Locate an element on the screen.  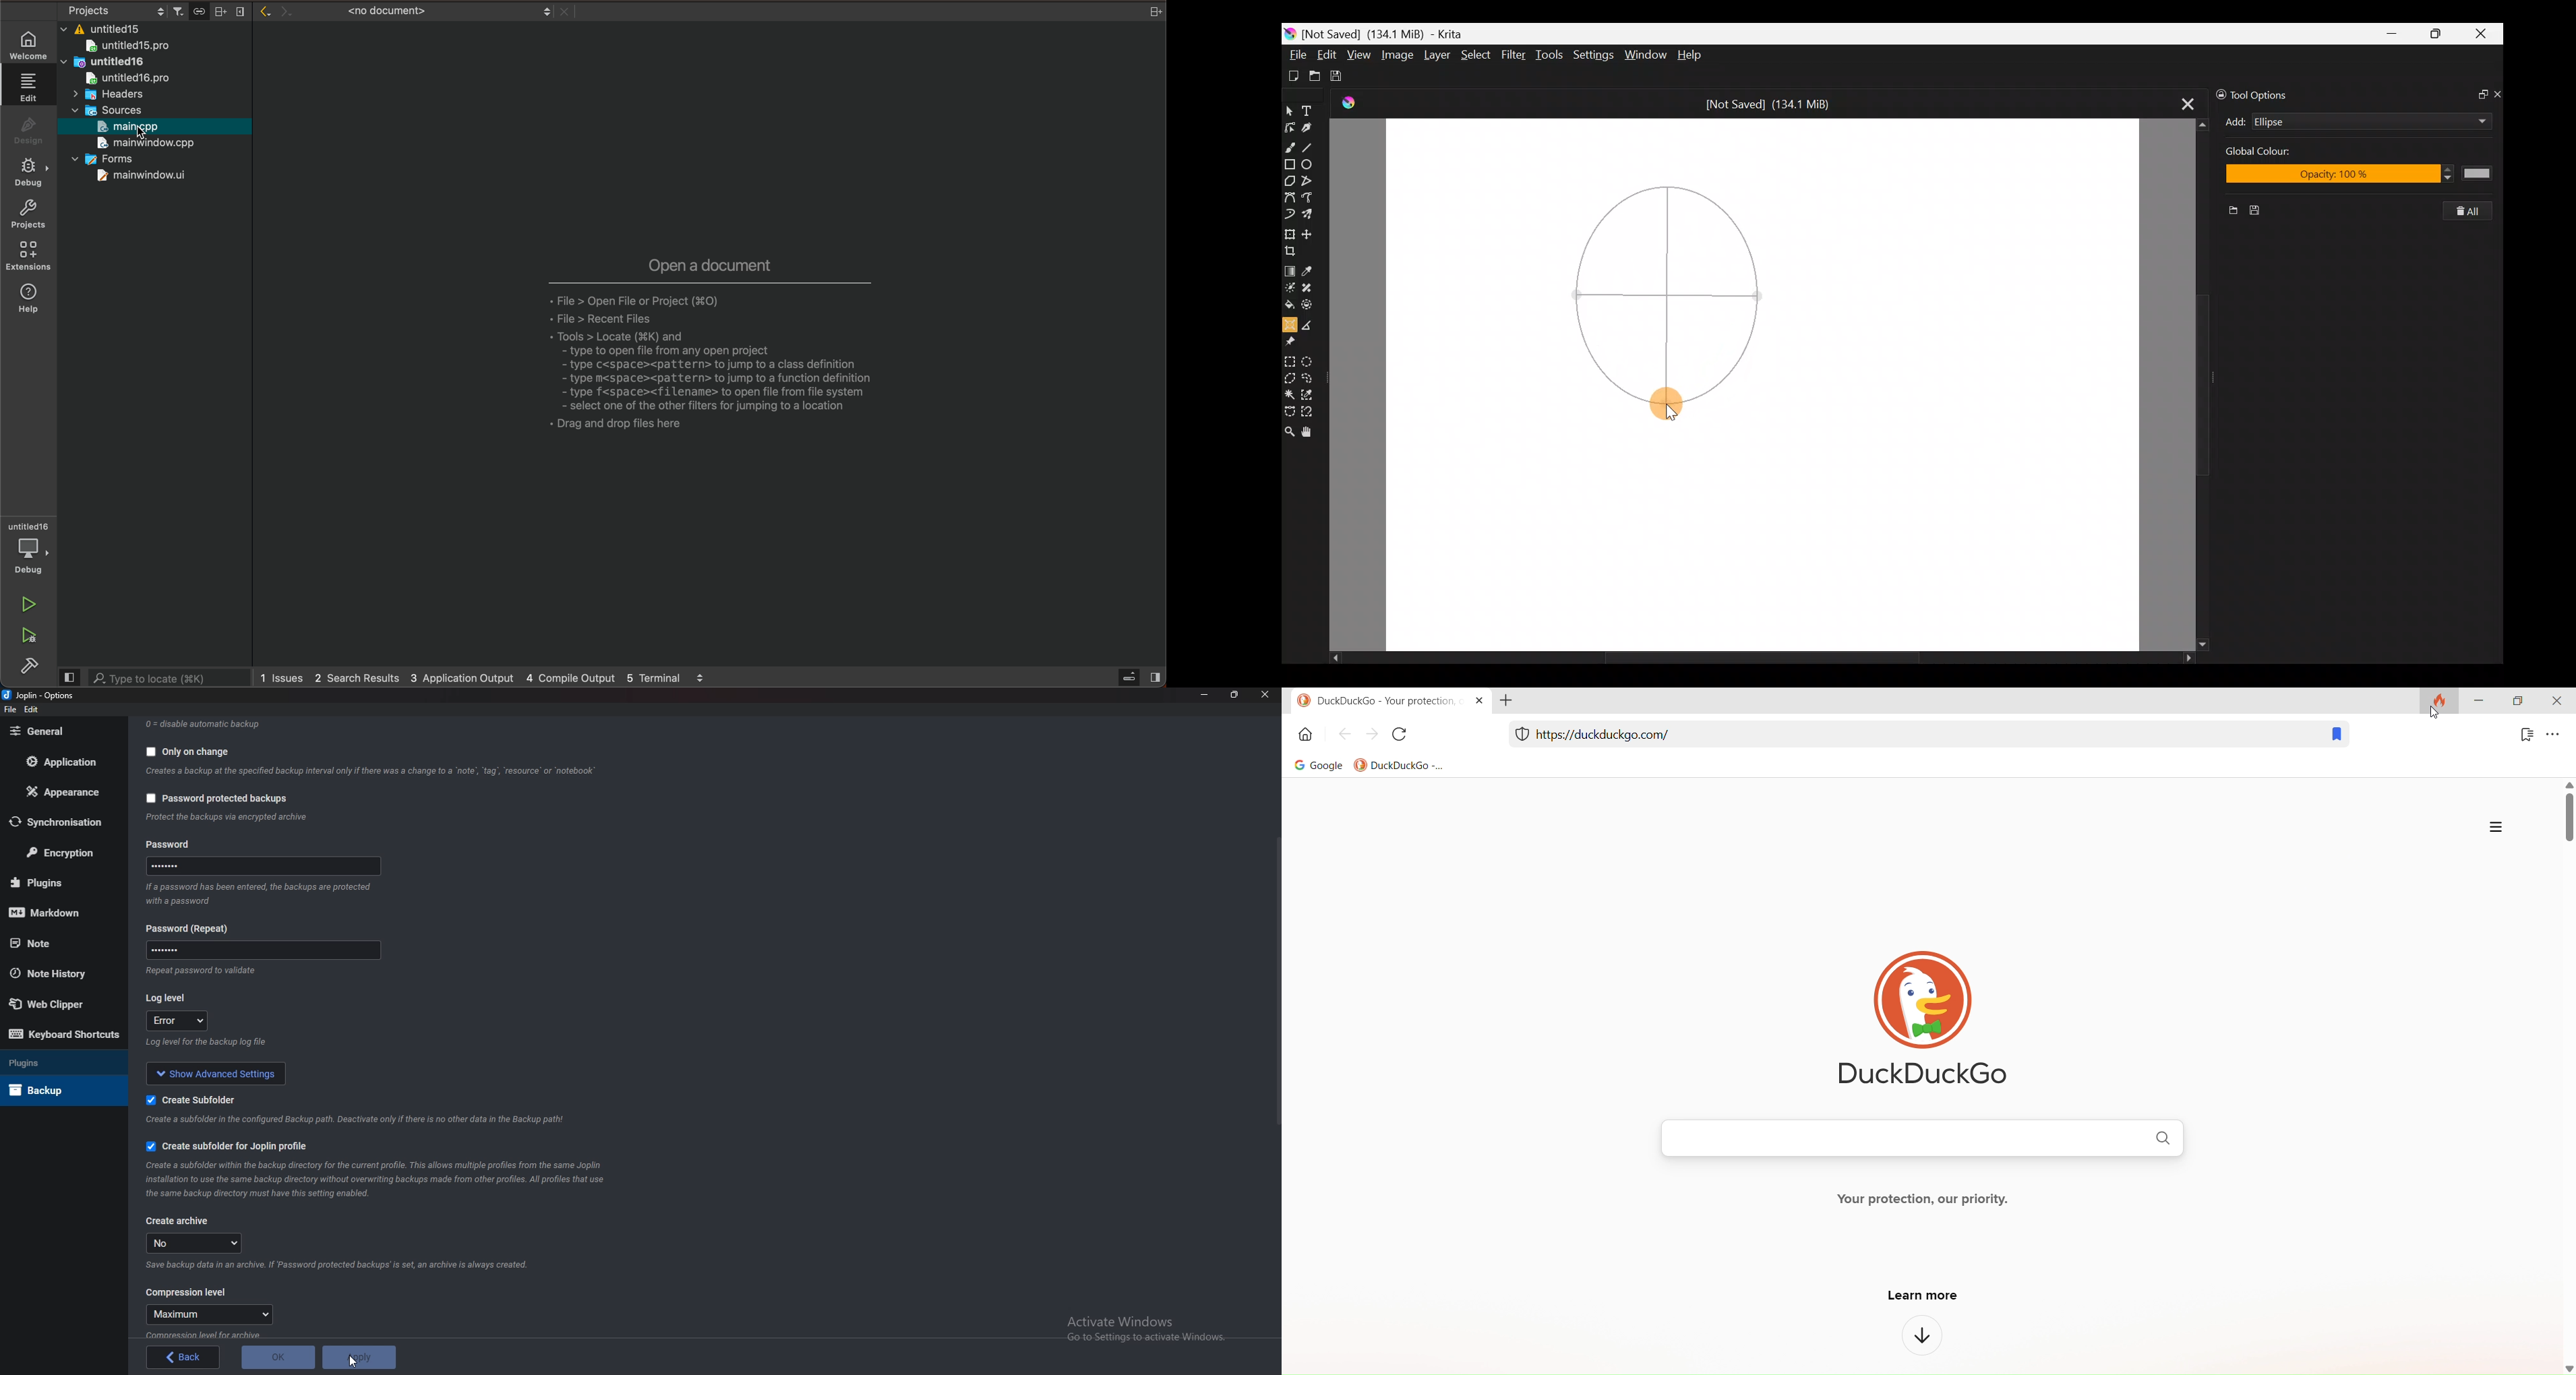
Measure the distance between two points is located at coordinates (1312, 324).